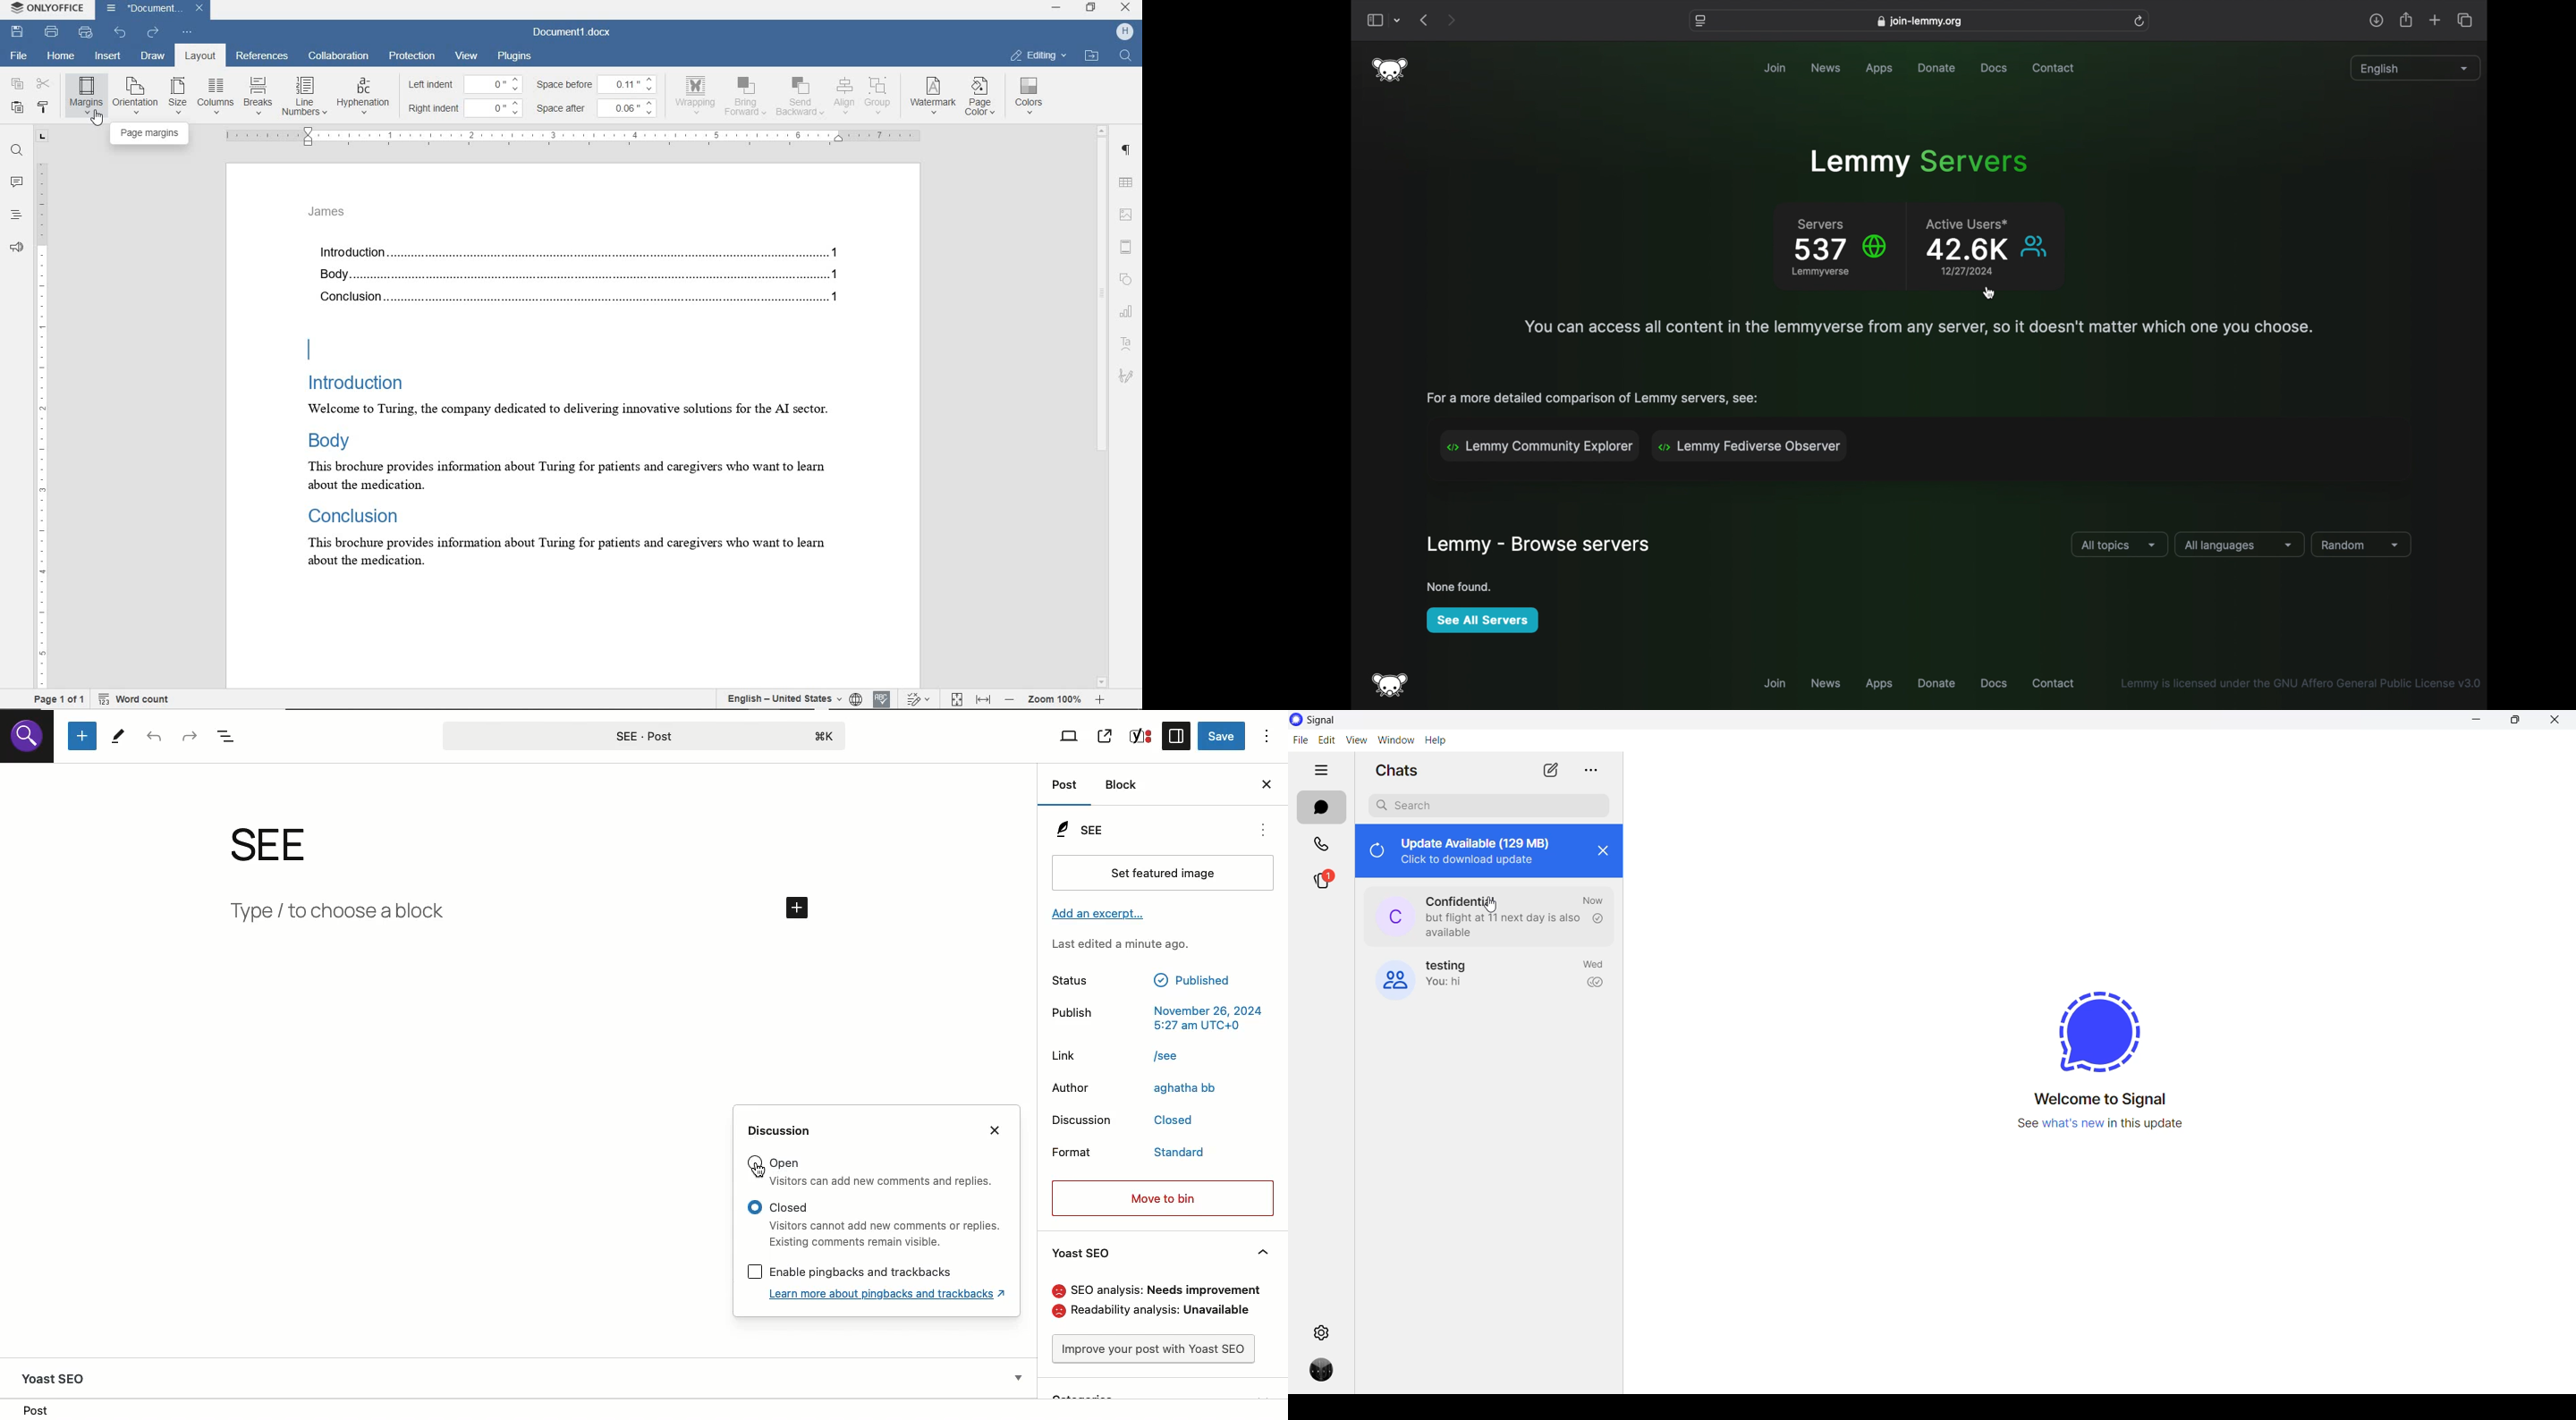 The height and width of the screenshot is (1428, 2576). What do you see at coordinates (1000, 1129) in the screenshot?
I see `Close` at bounding box center [1000, 1129].